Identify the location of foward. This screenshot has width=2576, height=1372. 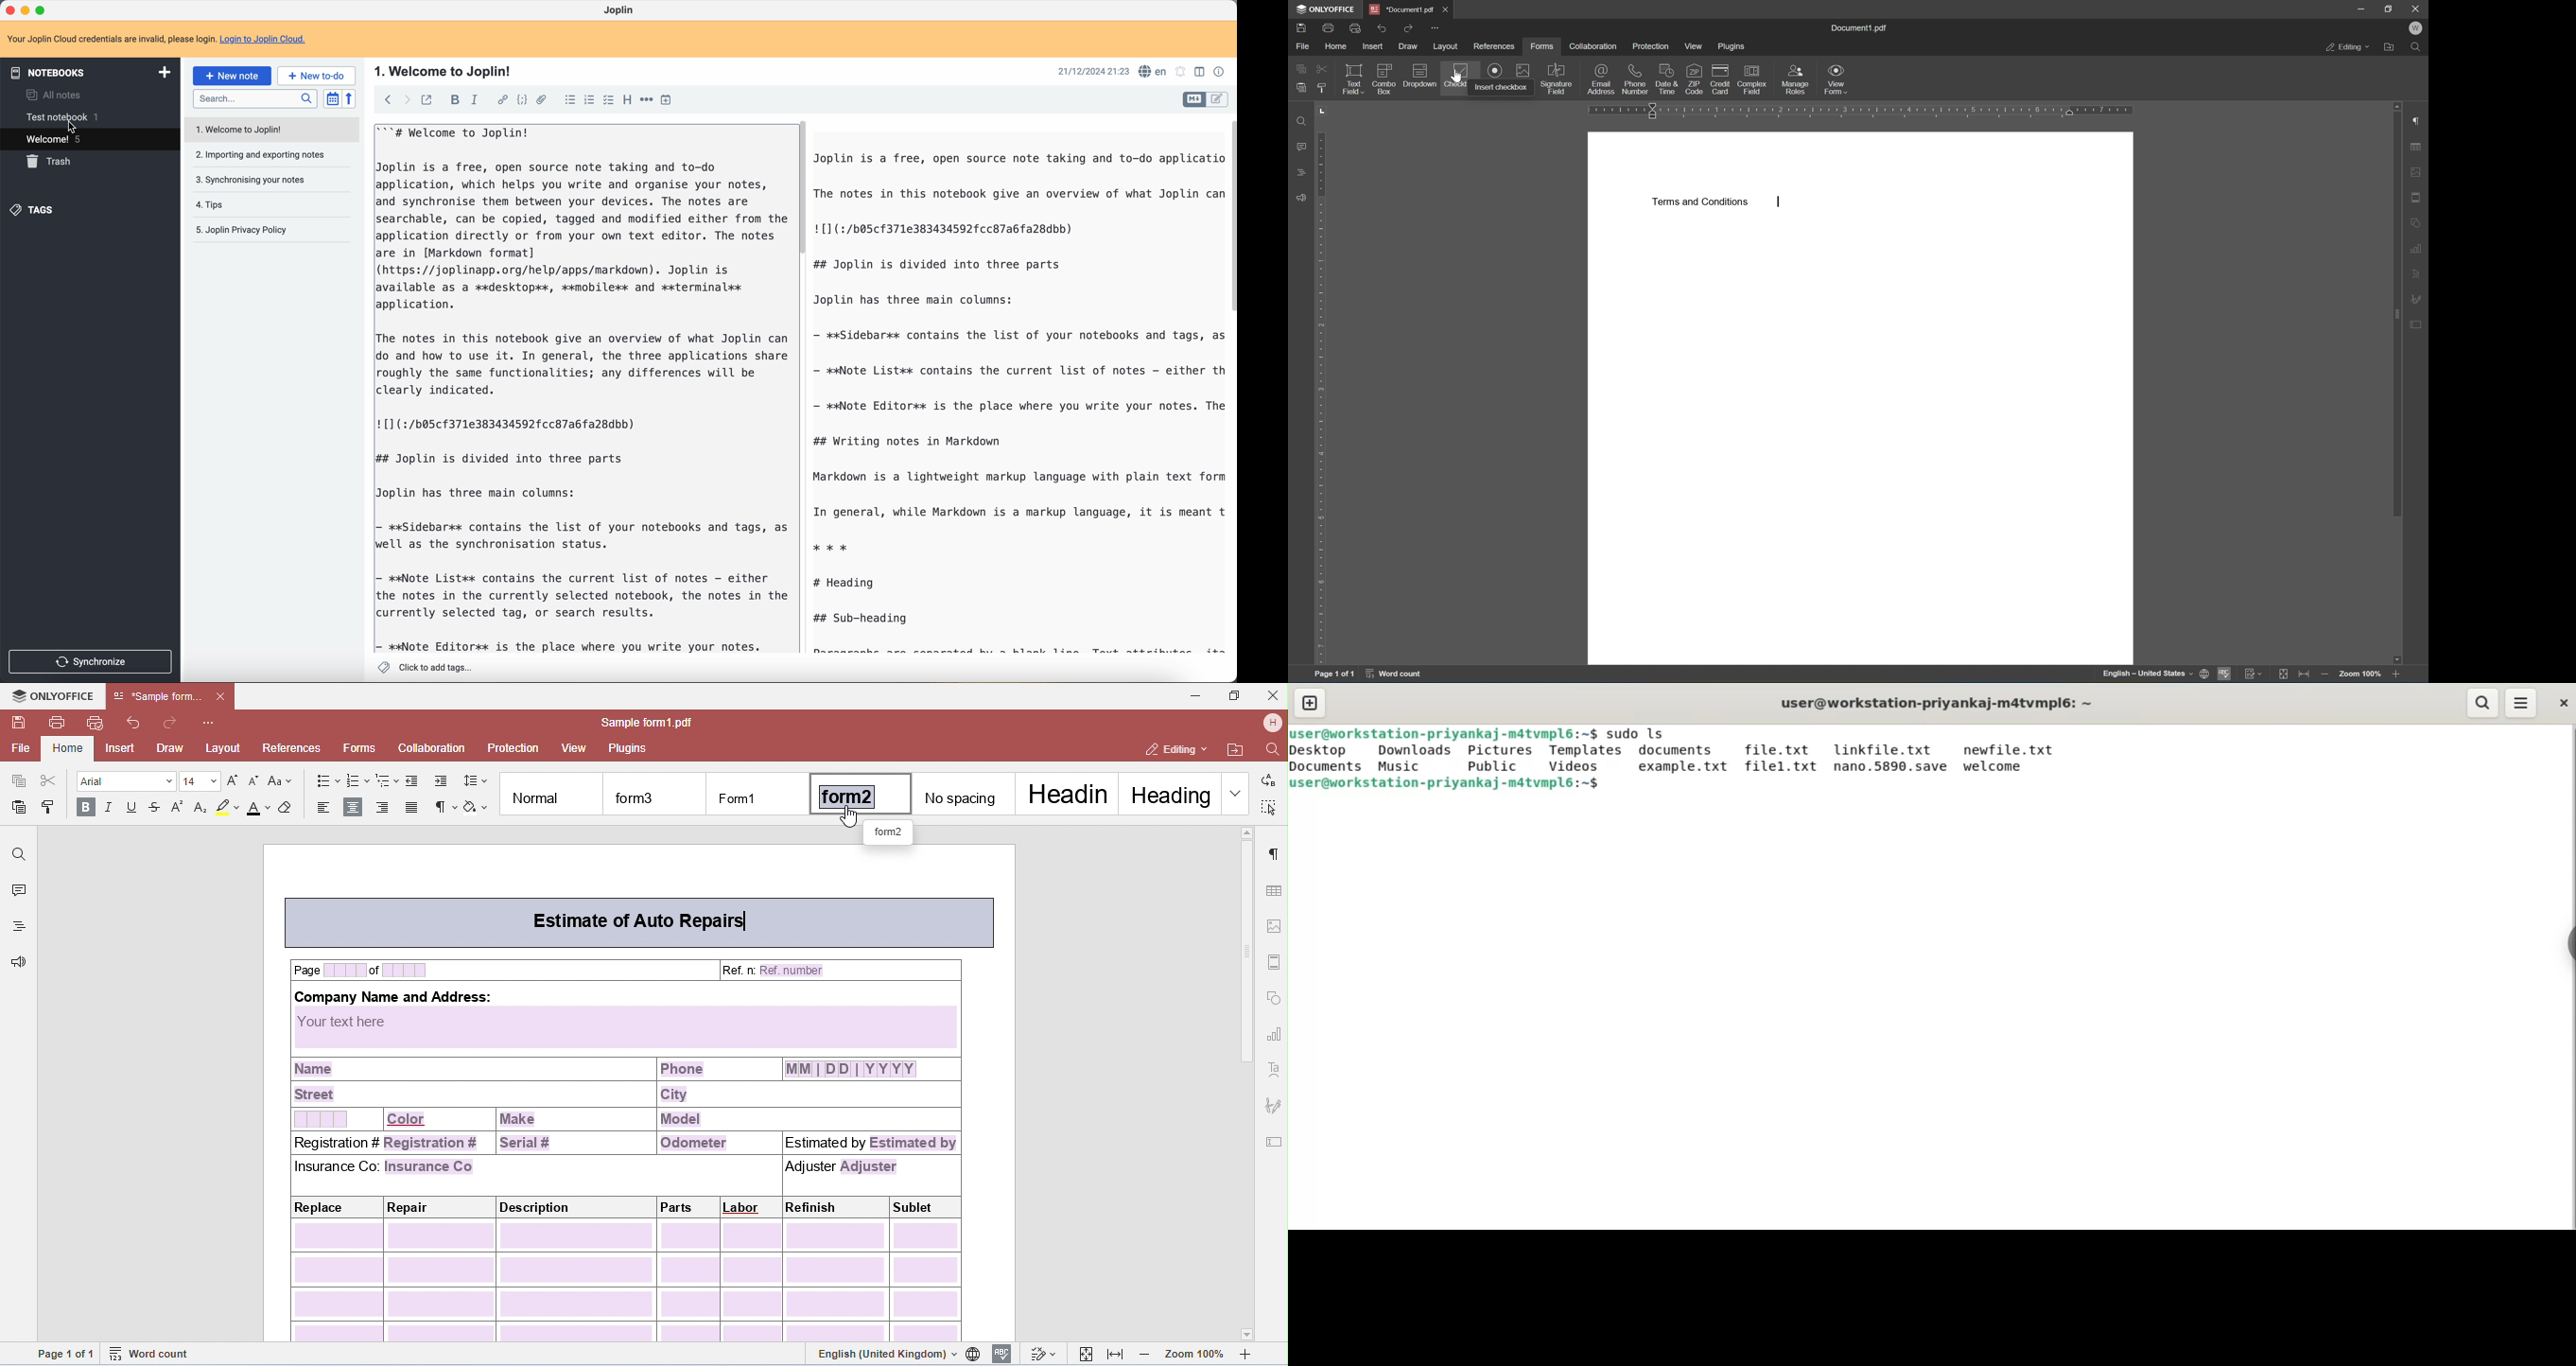
(407, 99).